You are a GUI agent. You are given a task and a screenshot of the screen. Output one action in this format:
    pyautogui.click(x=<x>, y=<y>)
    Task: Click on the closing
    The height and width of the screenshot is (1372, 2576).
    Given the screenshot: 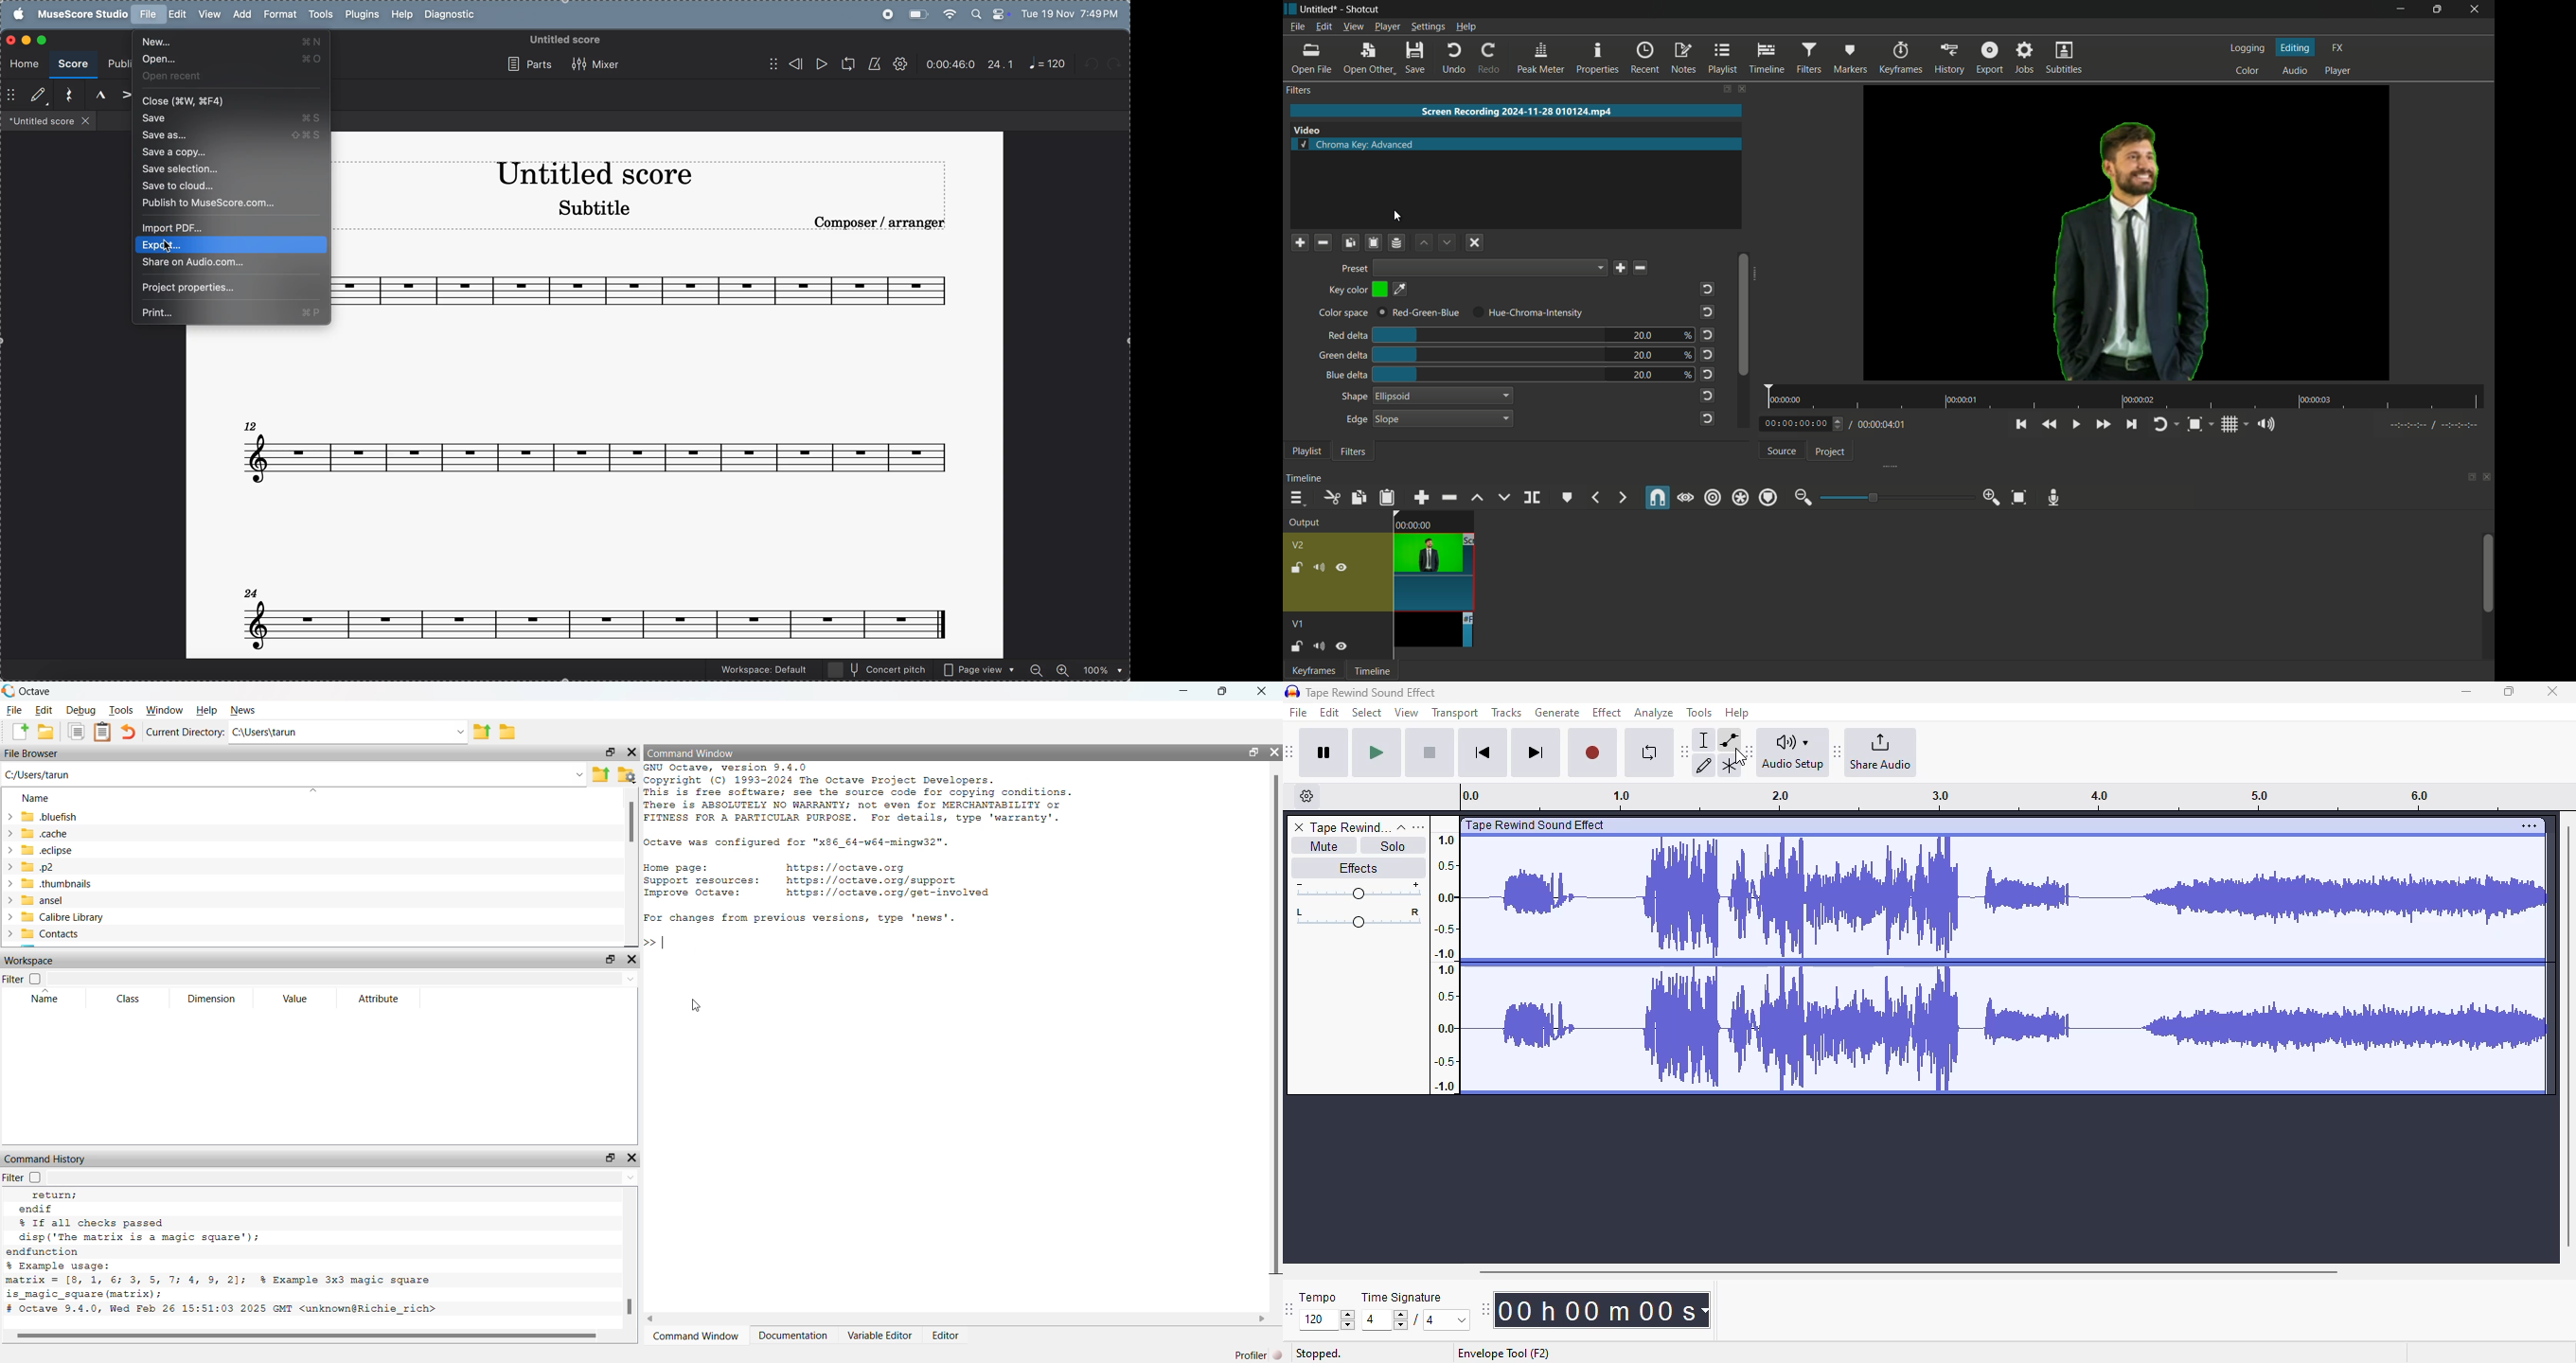 What is the action you would take?
    pyautogui.click(x=11, y=40)
    